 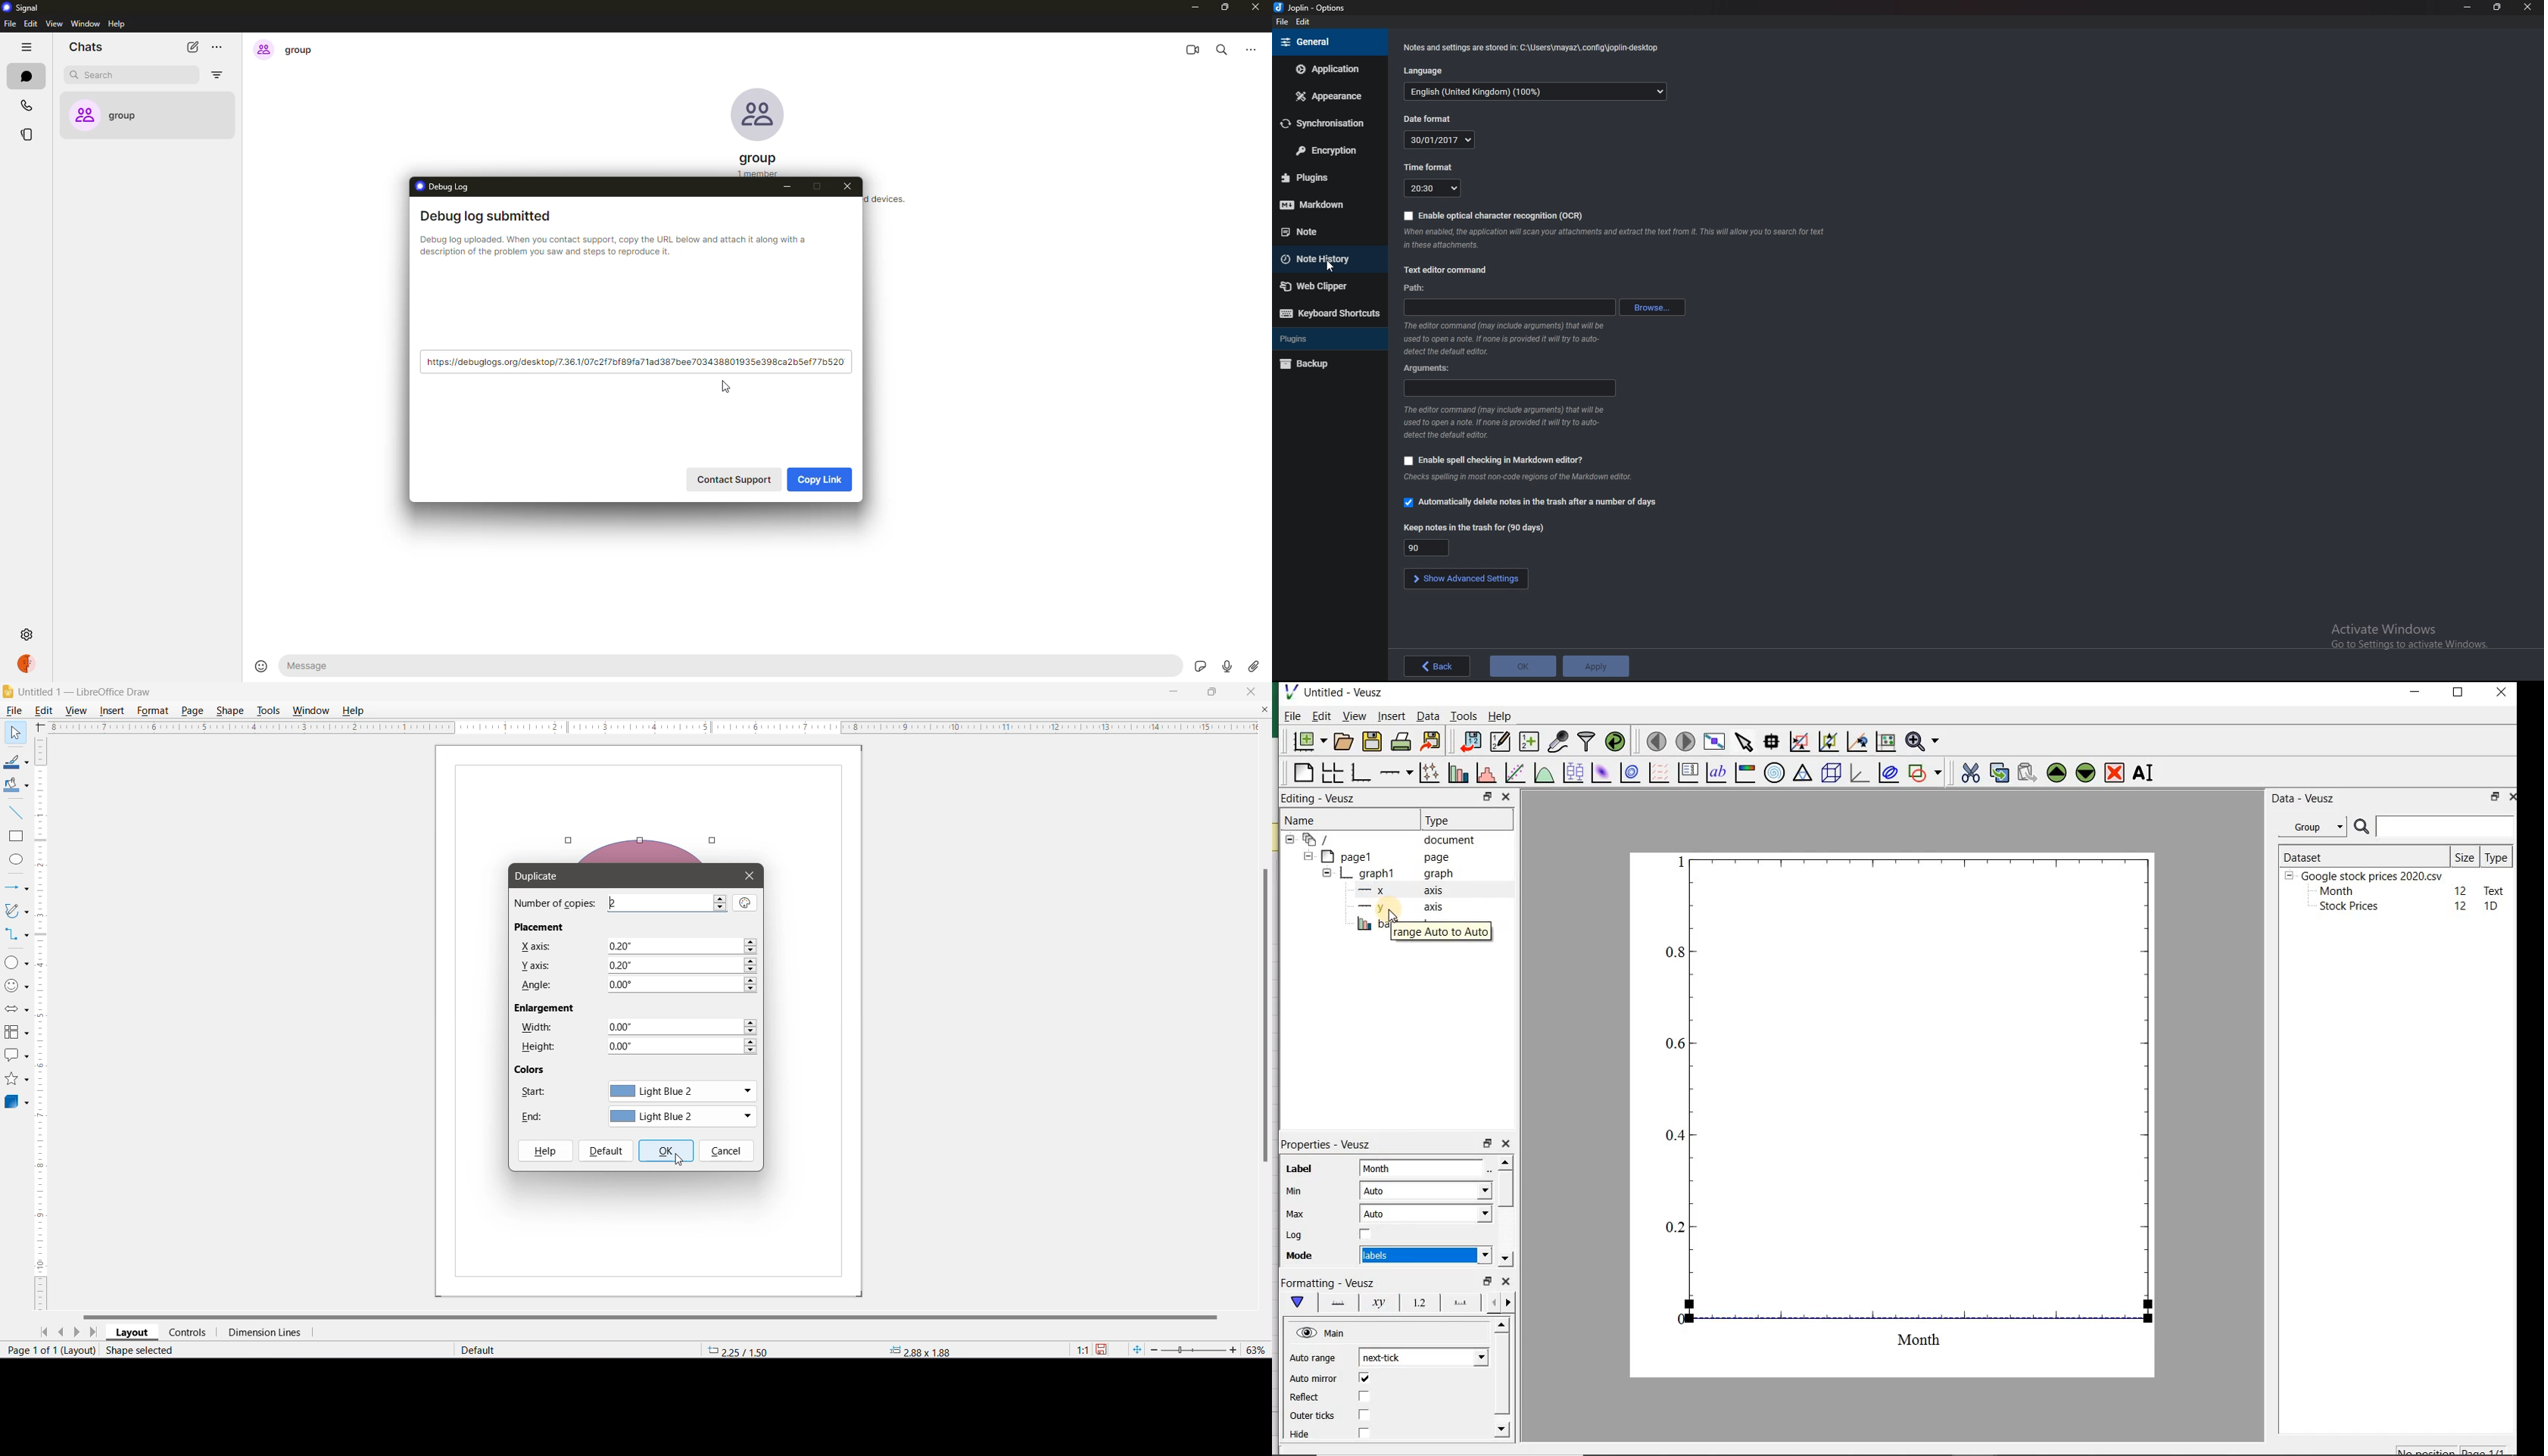 I want to click on back, so click(x=1437, y=667).